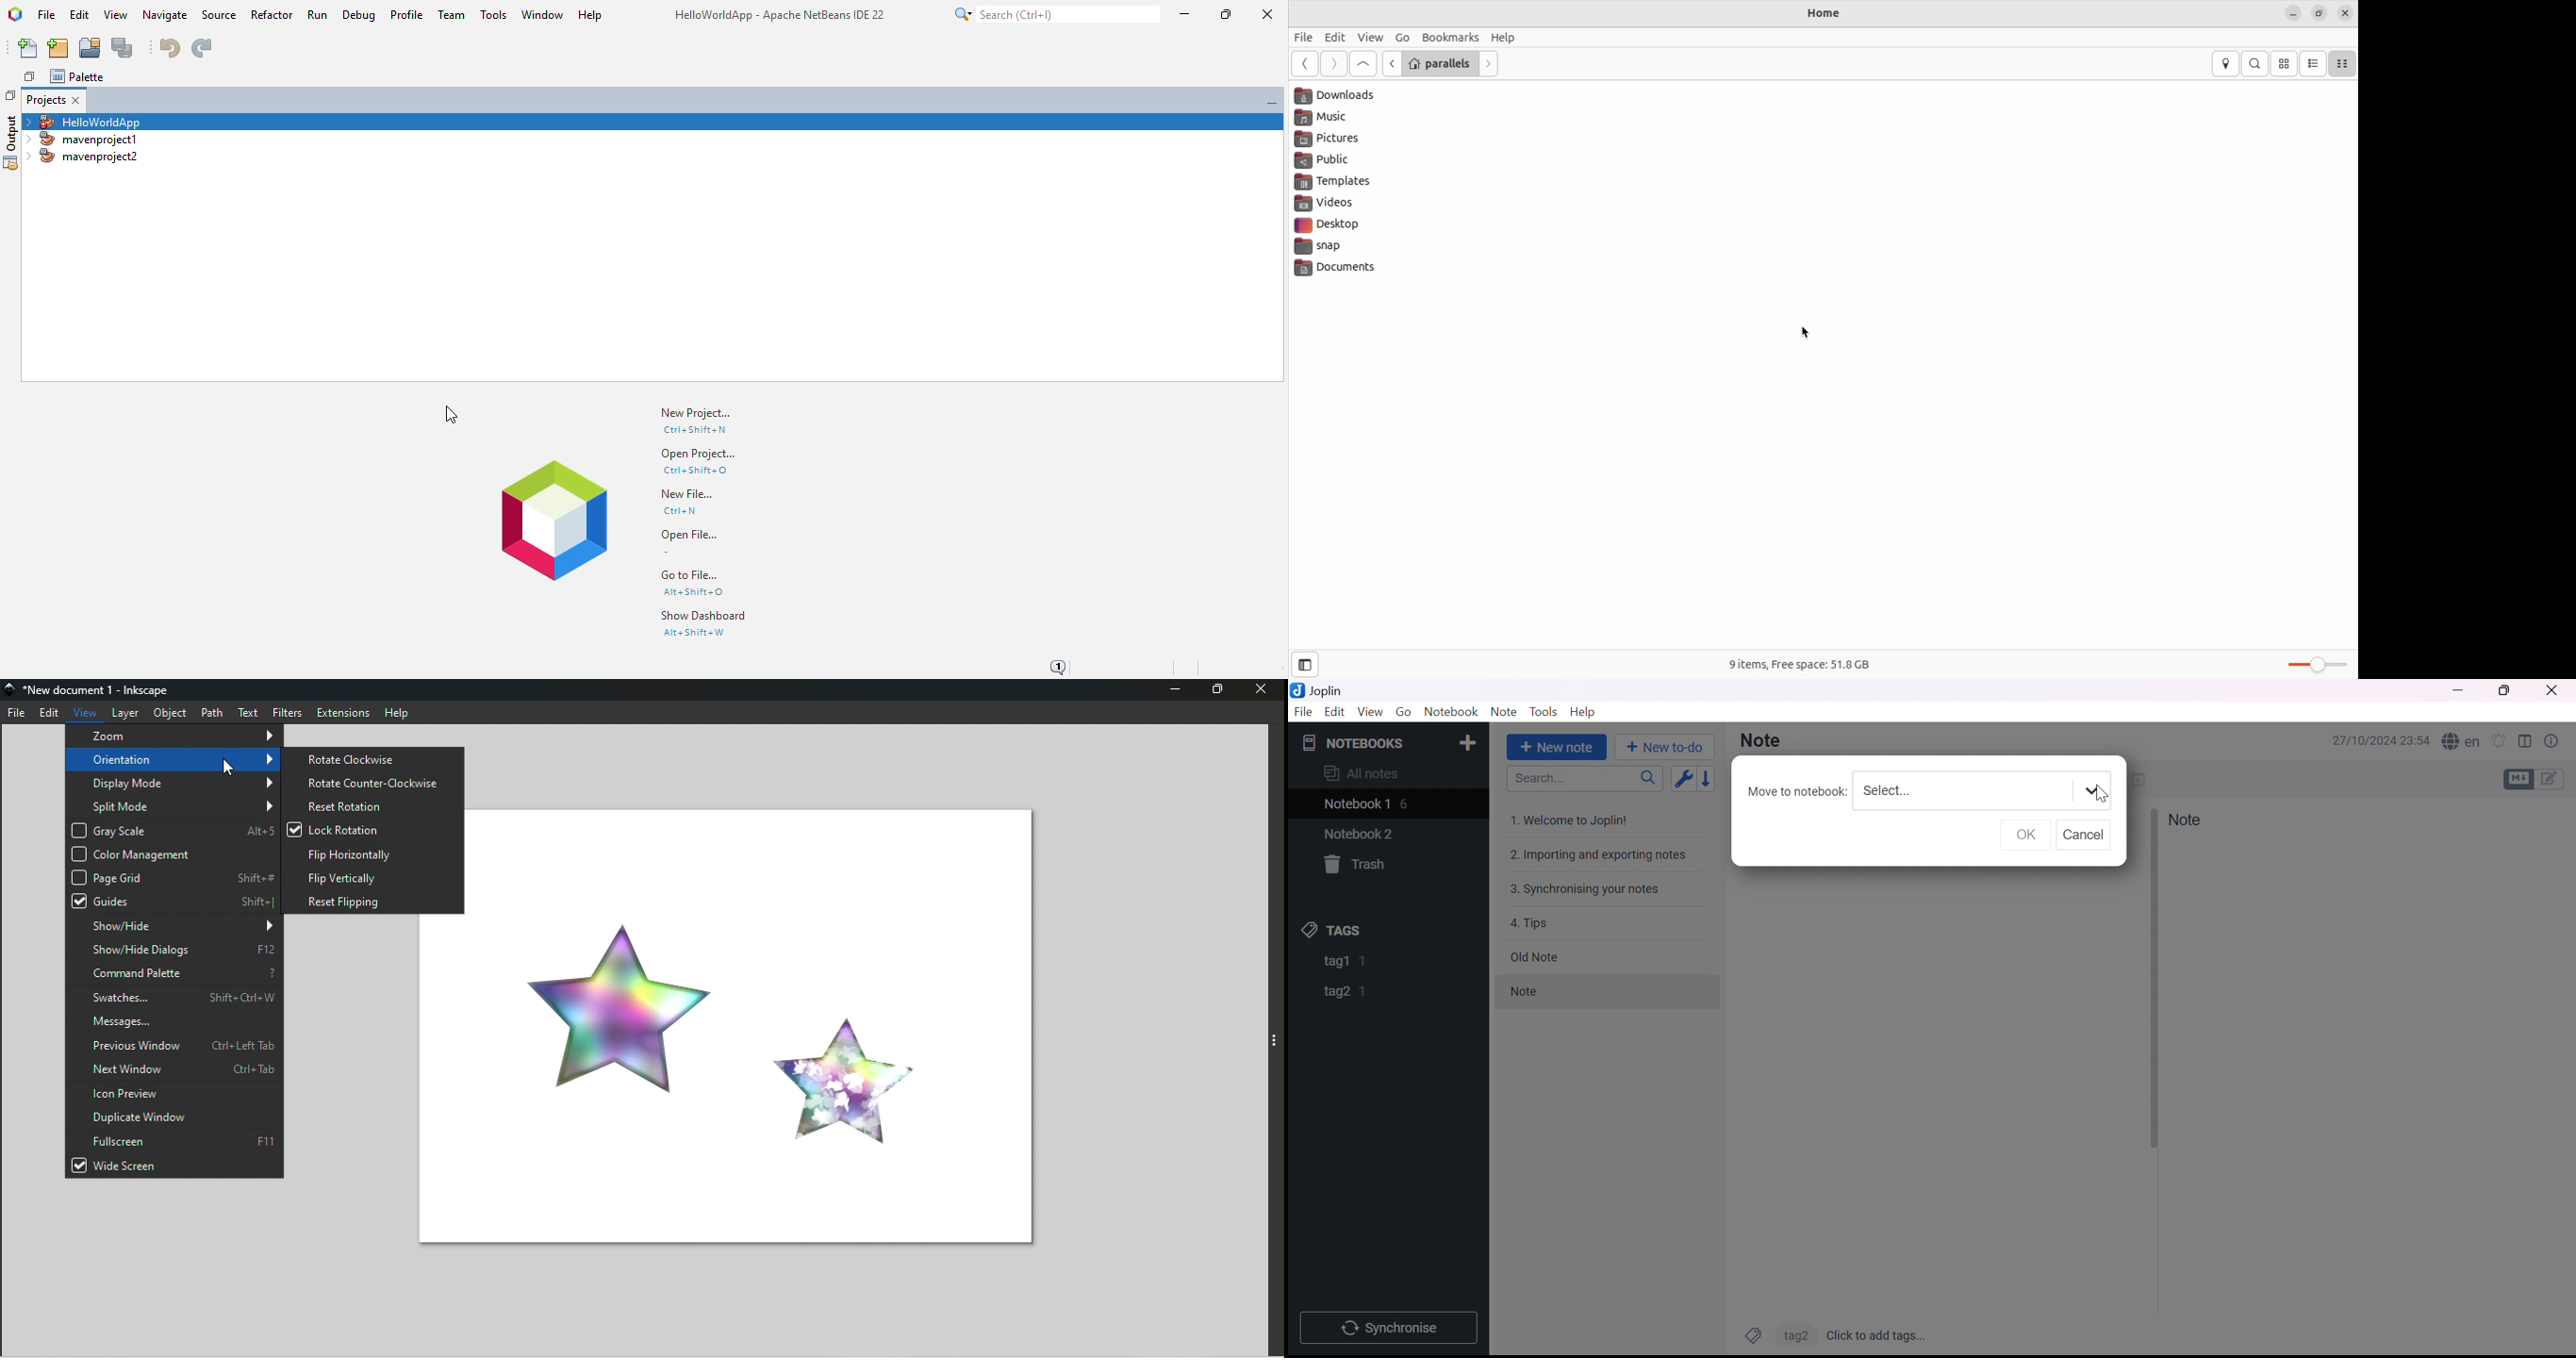 The image size is (2576, 1372). I want to click on Toggle sort order field: updated date -> created date, so click(1682, 780).